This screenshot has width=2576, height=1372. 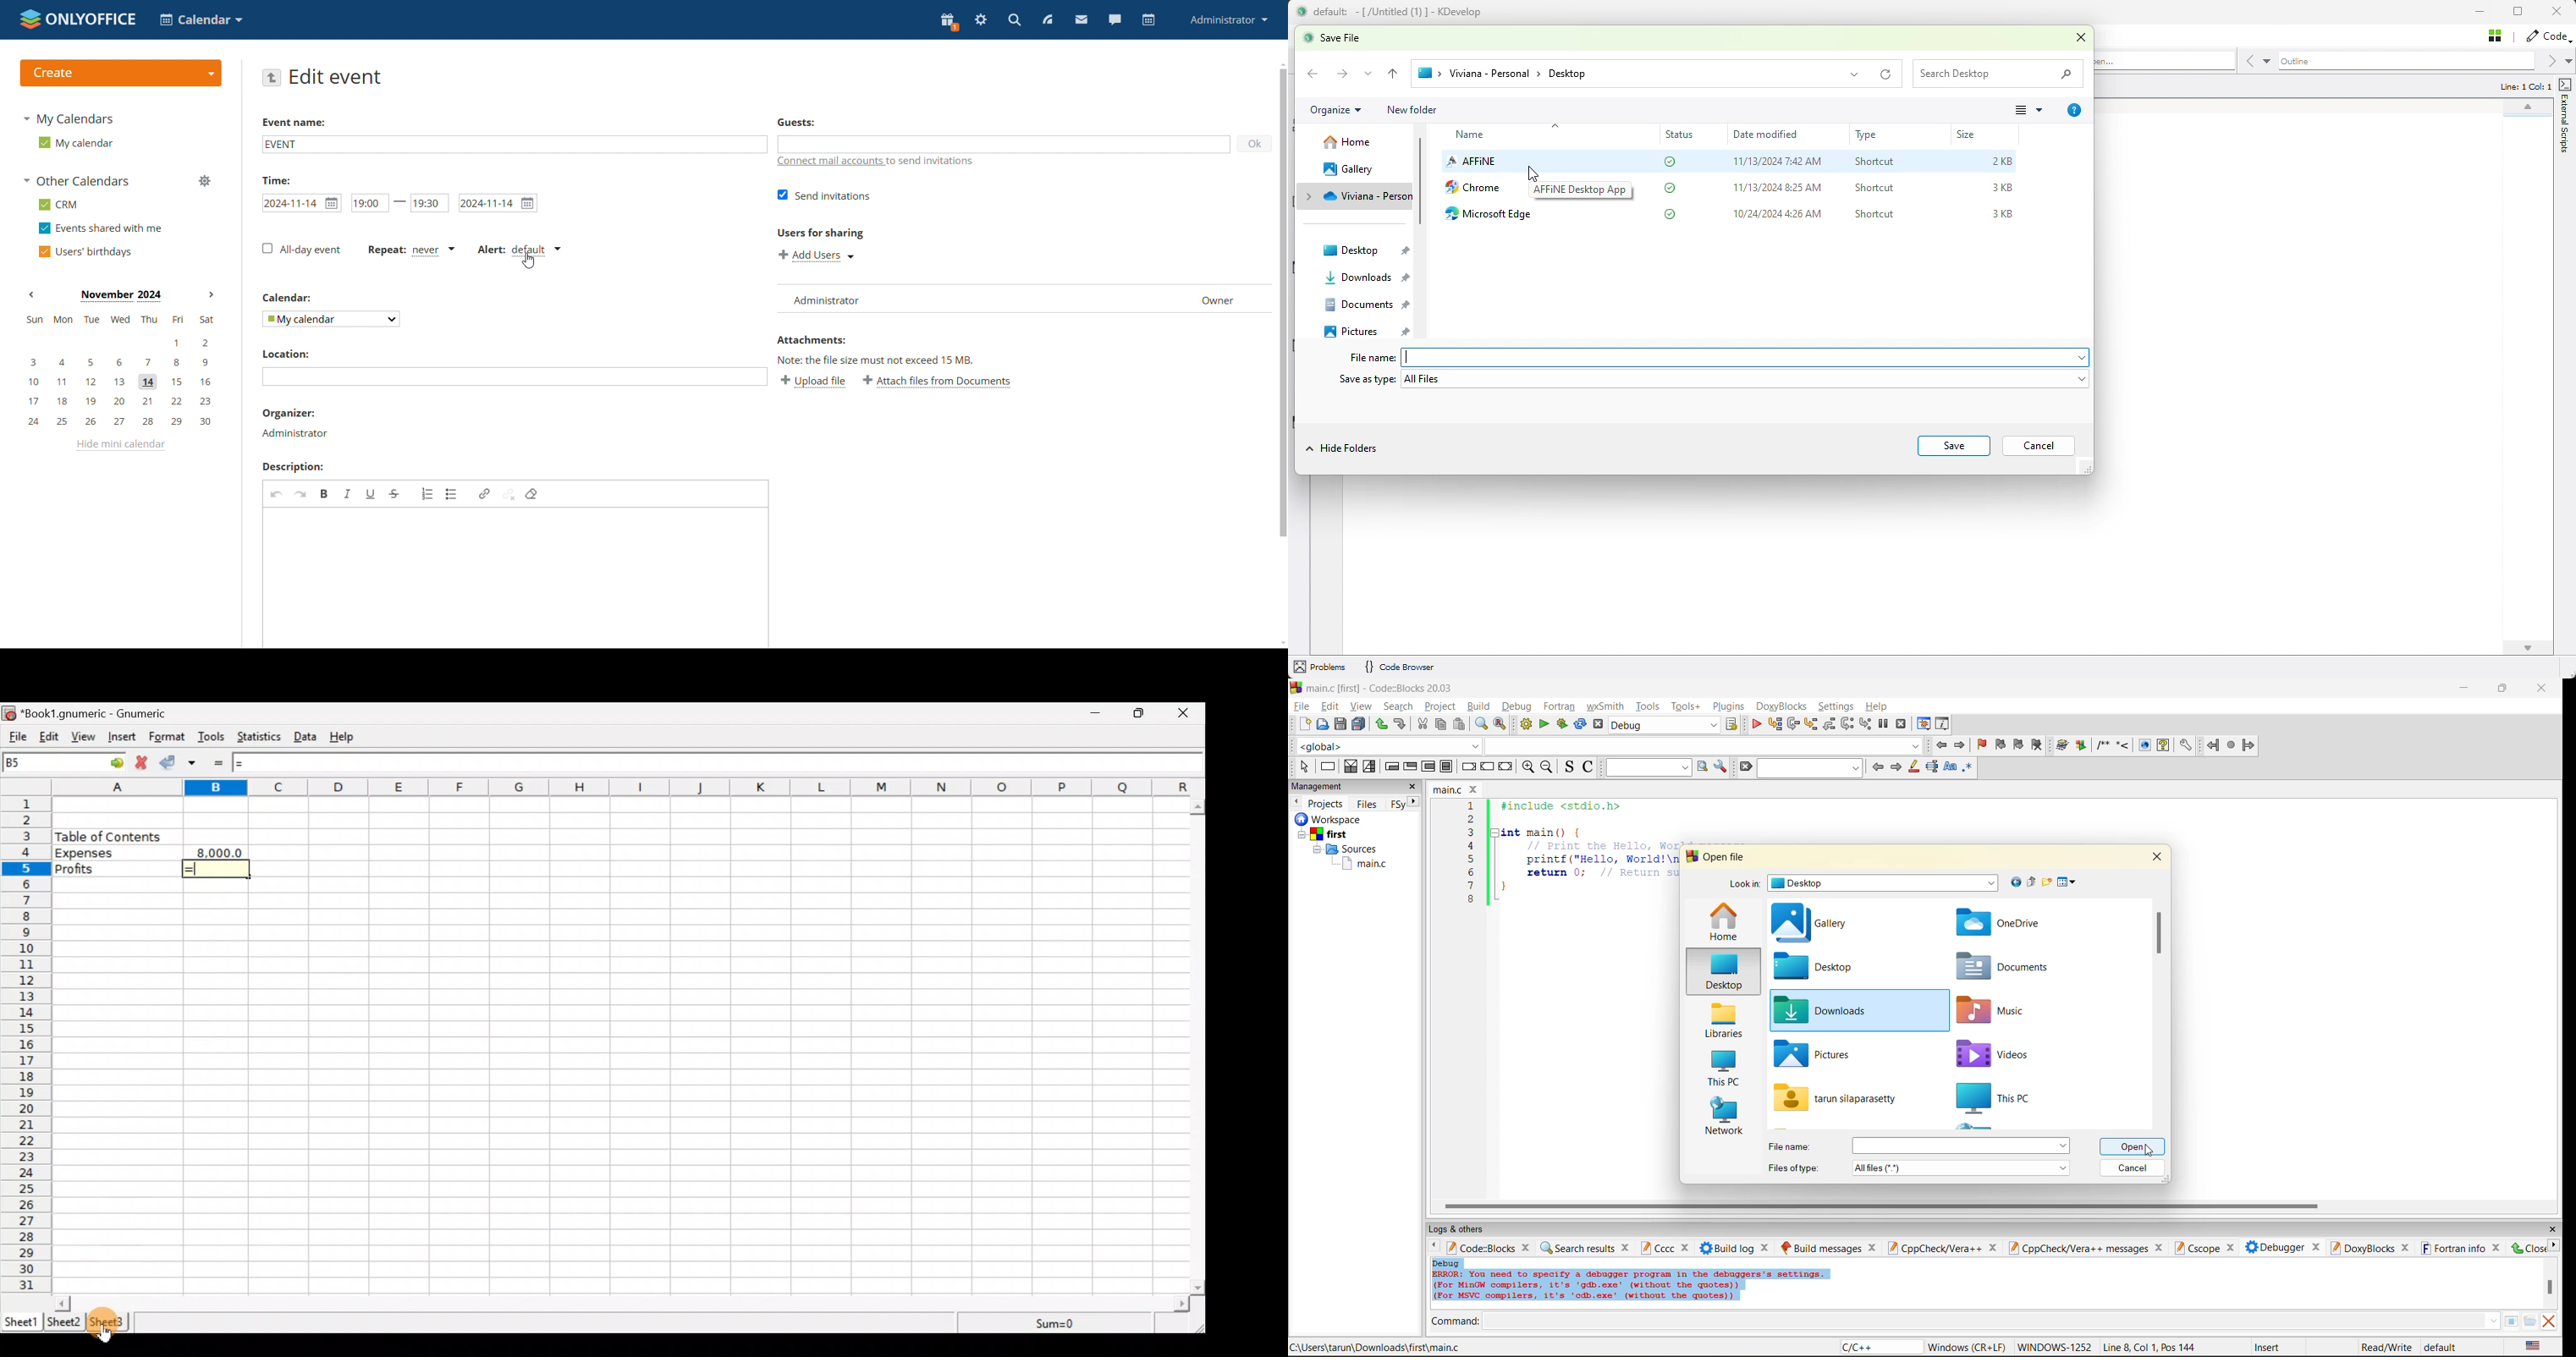 I want to click on jump forward, so click(x=1961, y=744).